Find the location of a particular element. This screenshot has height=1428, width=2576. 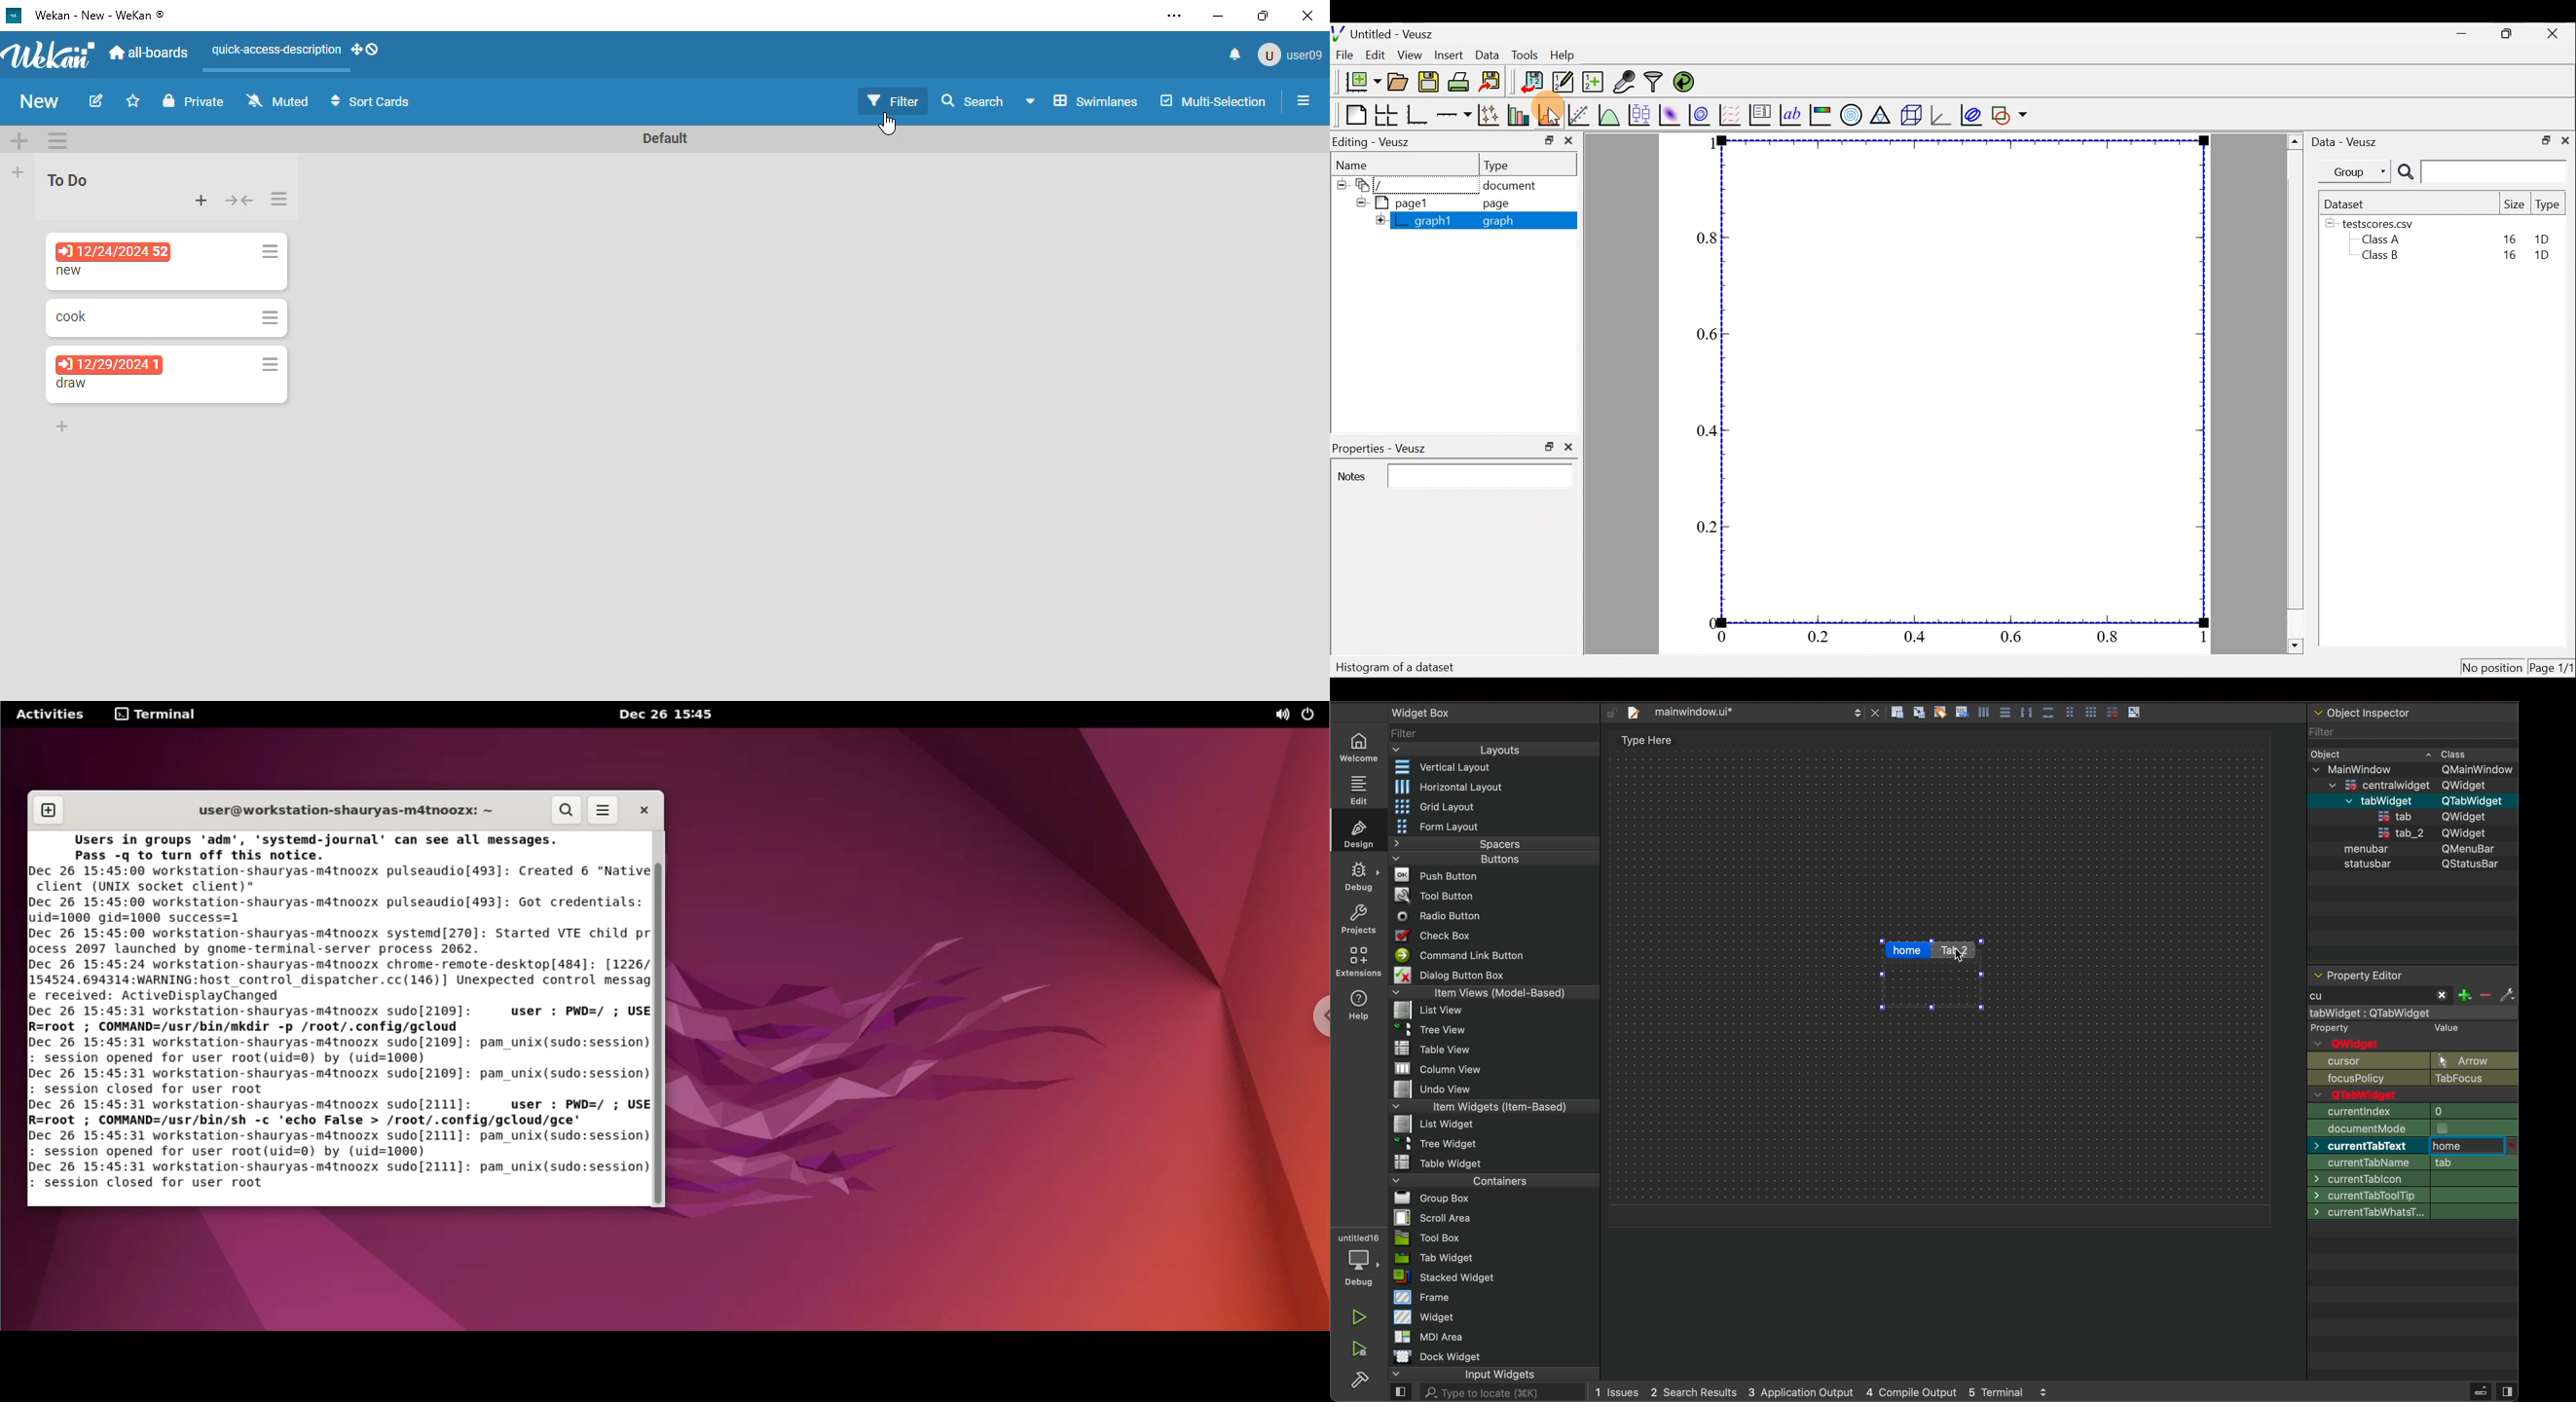

object name and Qwidget is located at coordinates (2417, 1068).